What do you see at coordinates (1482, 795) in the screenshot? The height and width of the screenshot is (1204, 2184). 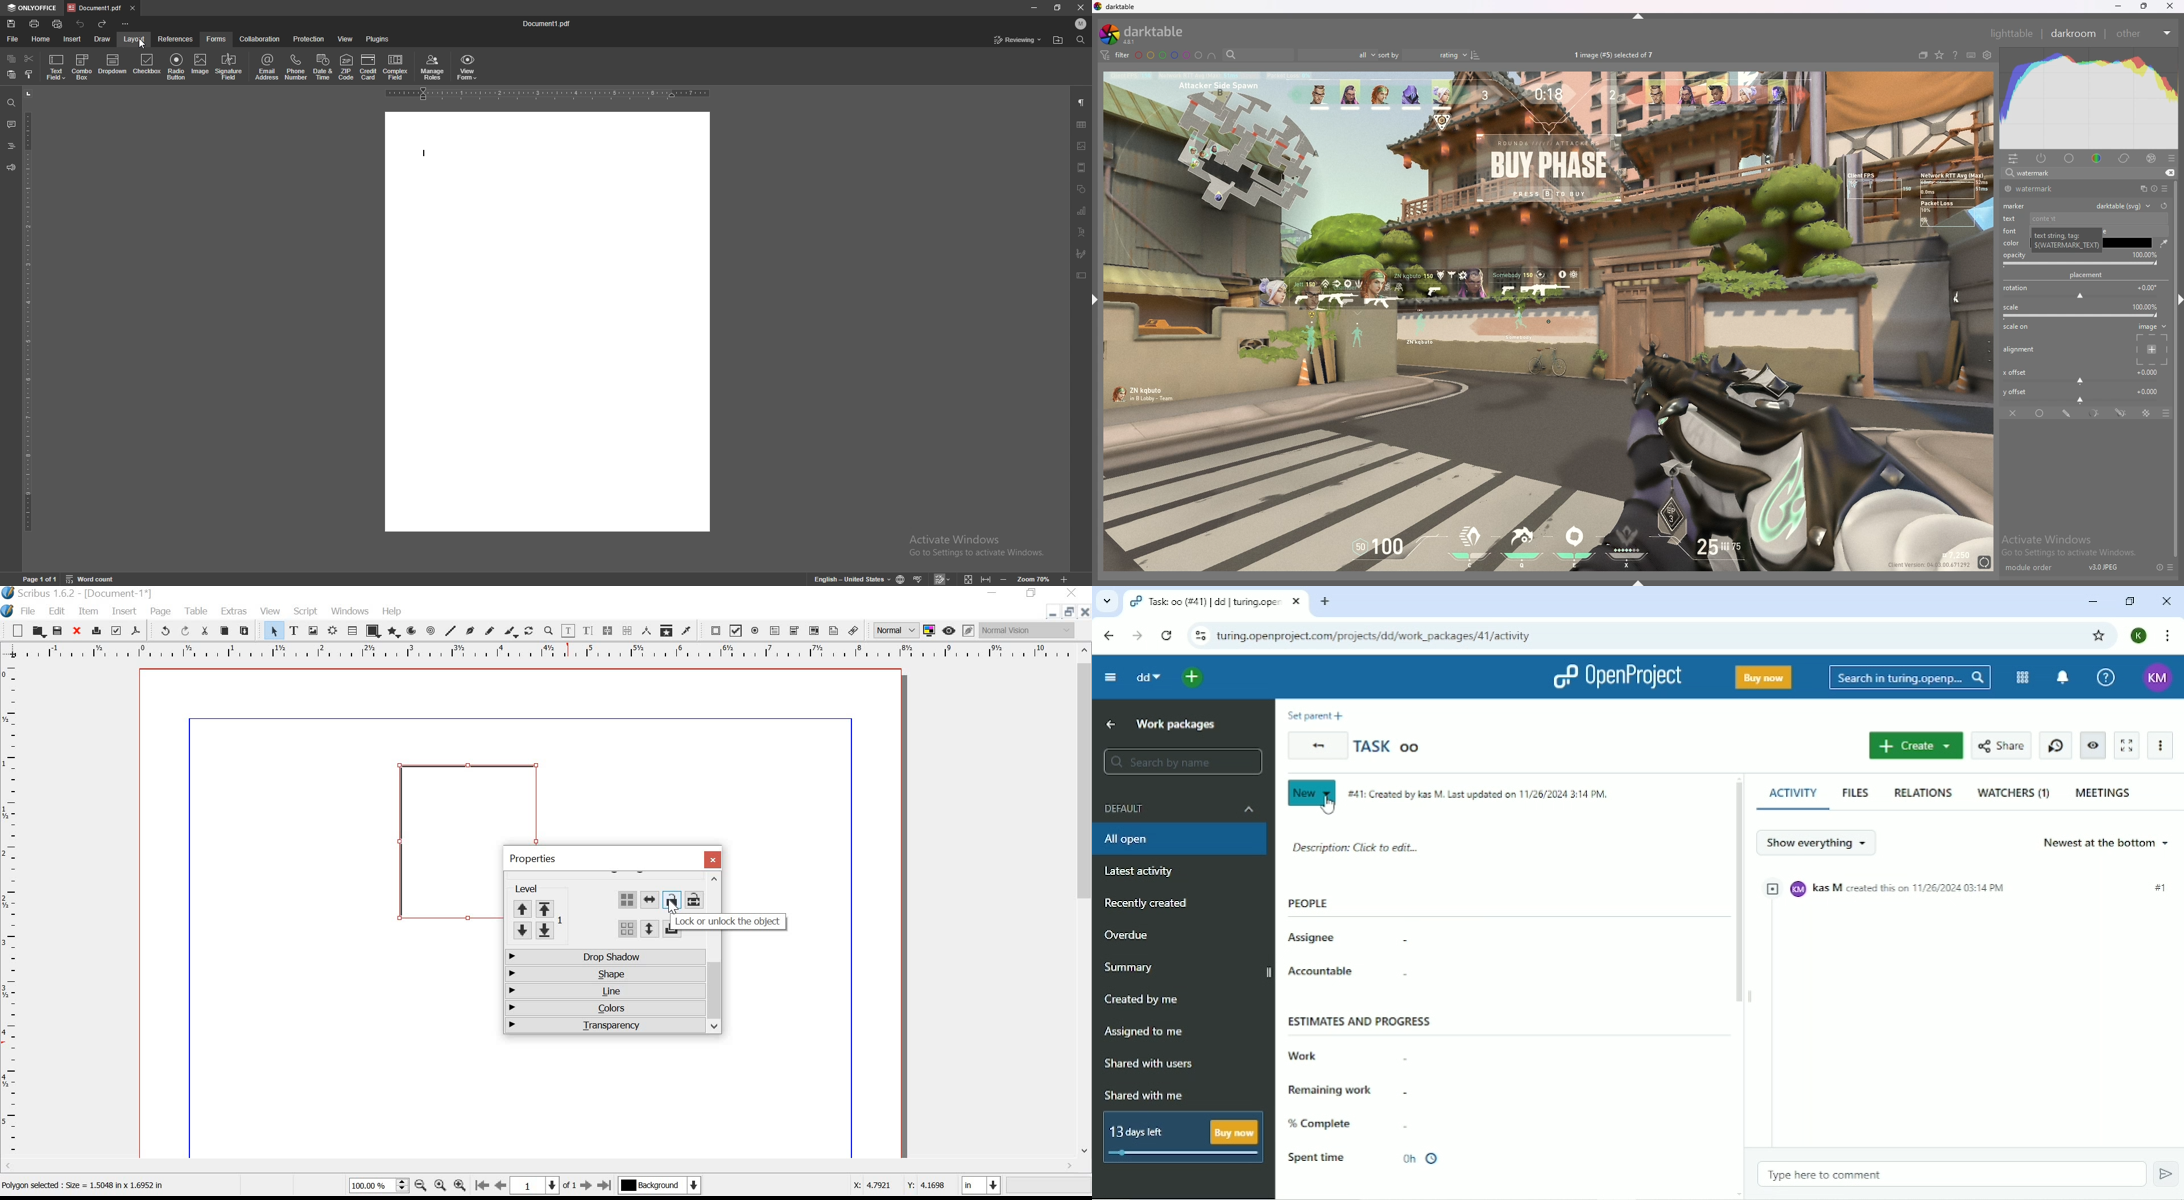 I see `#41: Created by Kas m. Last updated on 11/26/2024 3:14 PM .` at bounding box center [1482, 795].